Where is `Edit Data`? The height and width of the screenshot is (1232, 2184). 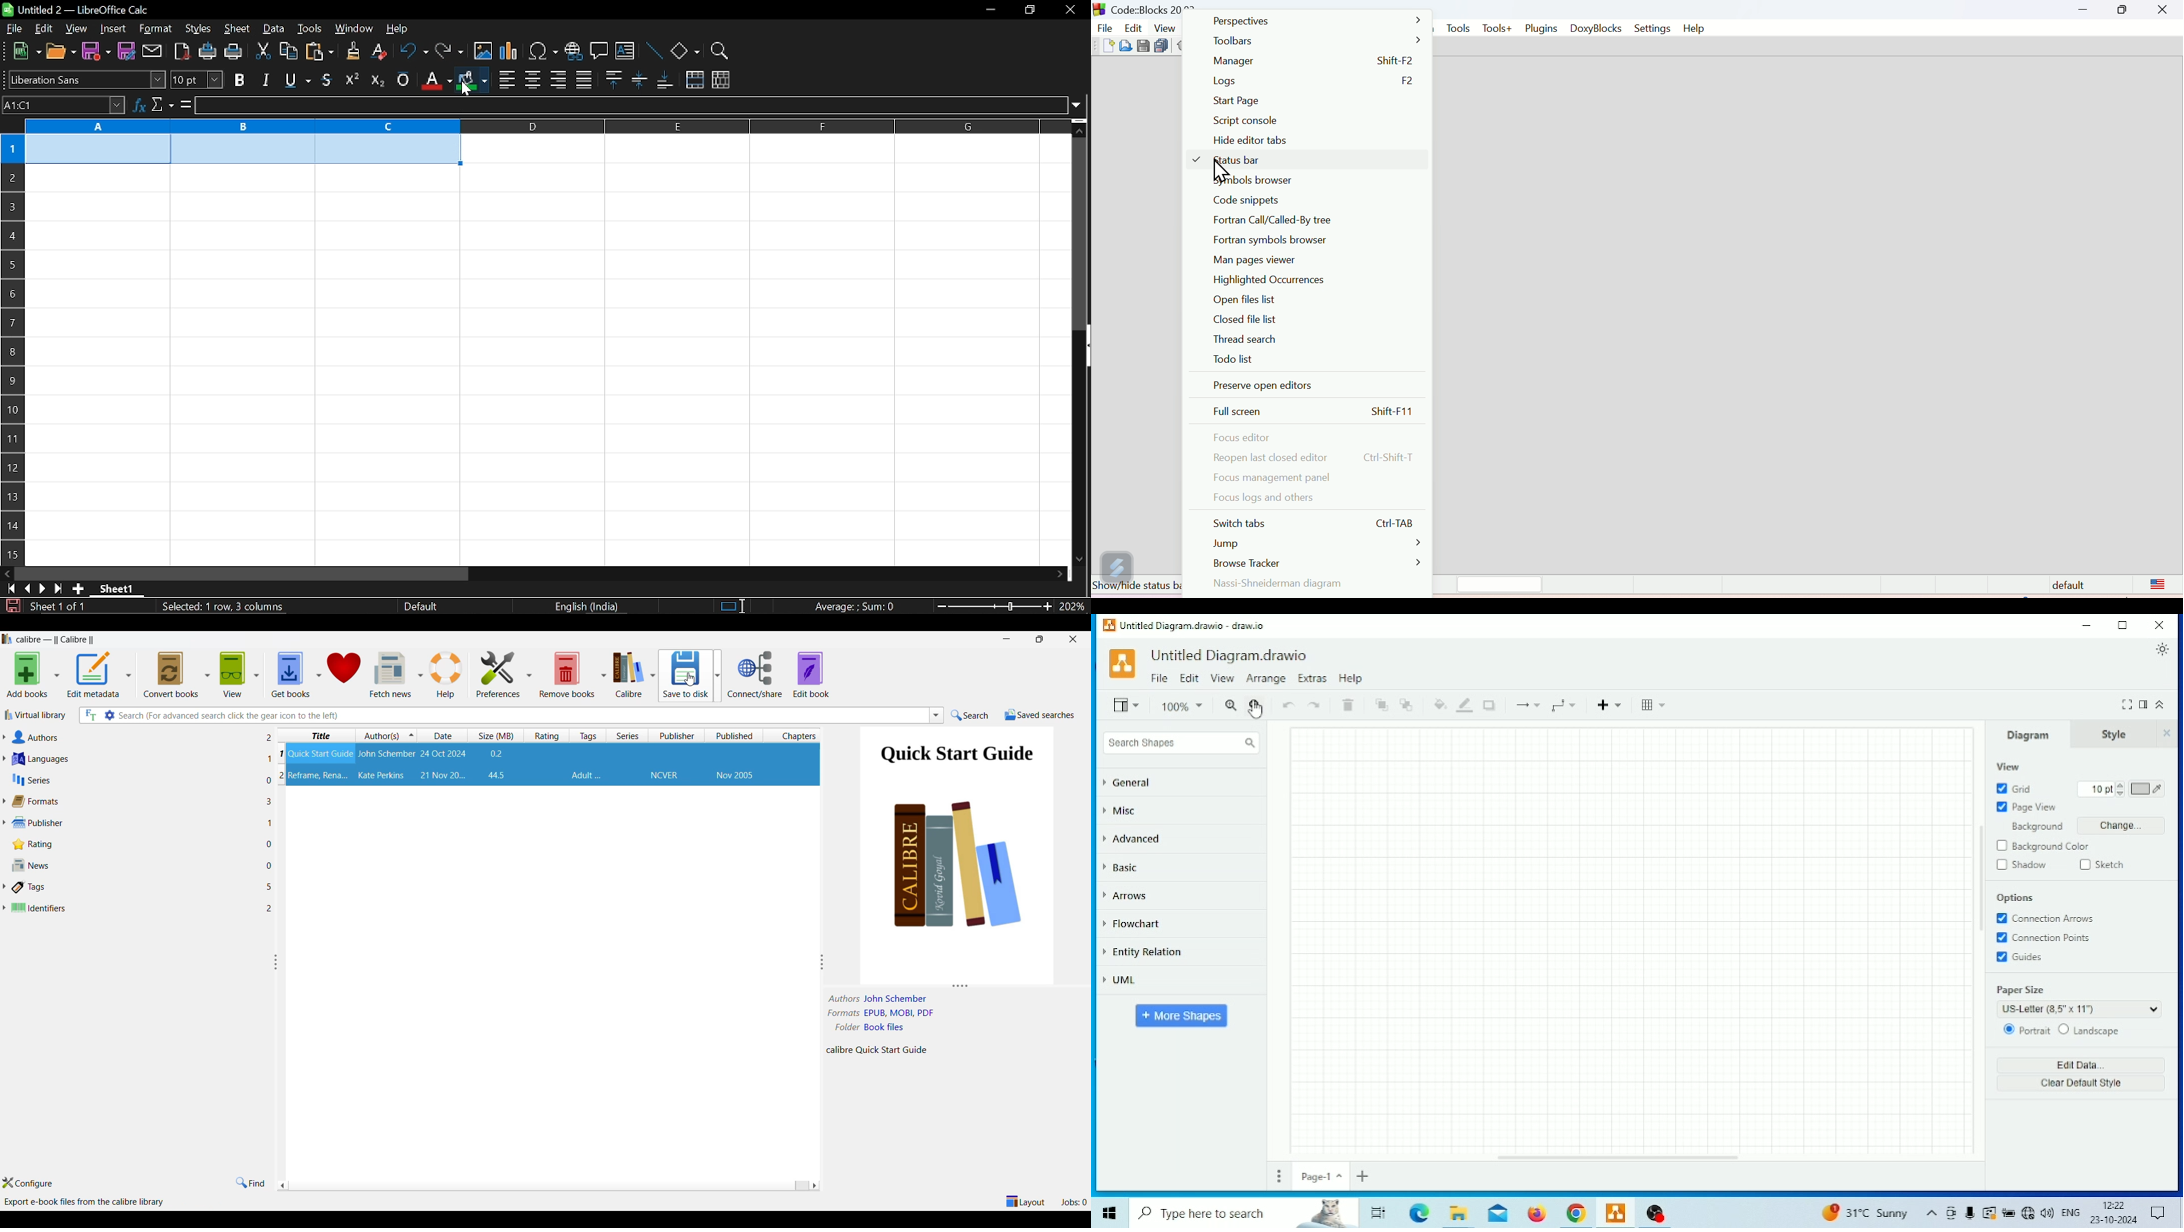 Edit Data is located at coordinates (2080, 1064).